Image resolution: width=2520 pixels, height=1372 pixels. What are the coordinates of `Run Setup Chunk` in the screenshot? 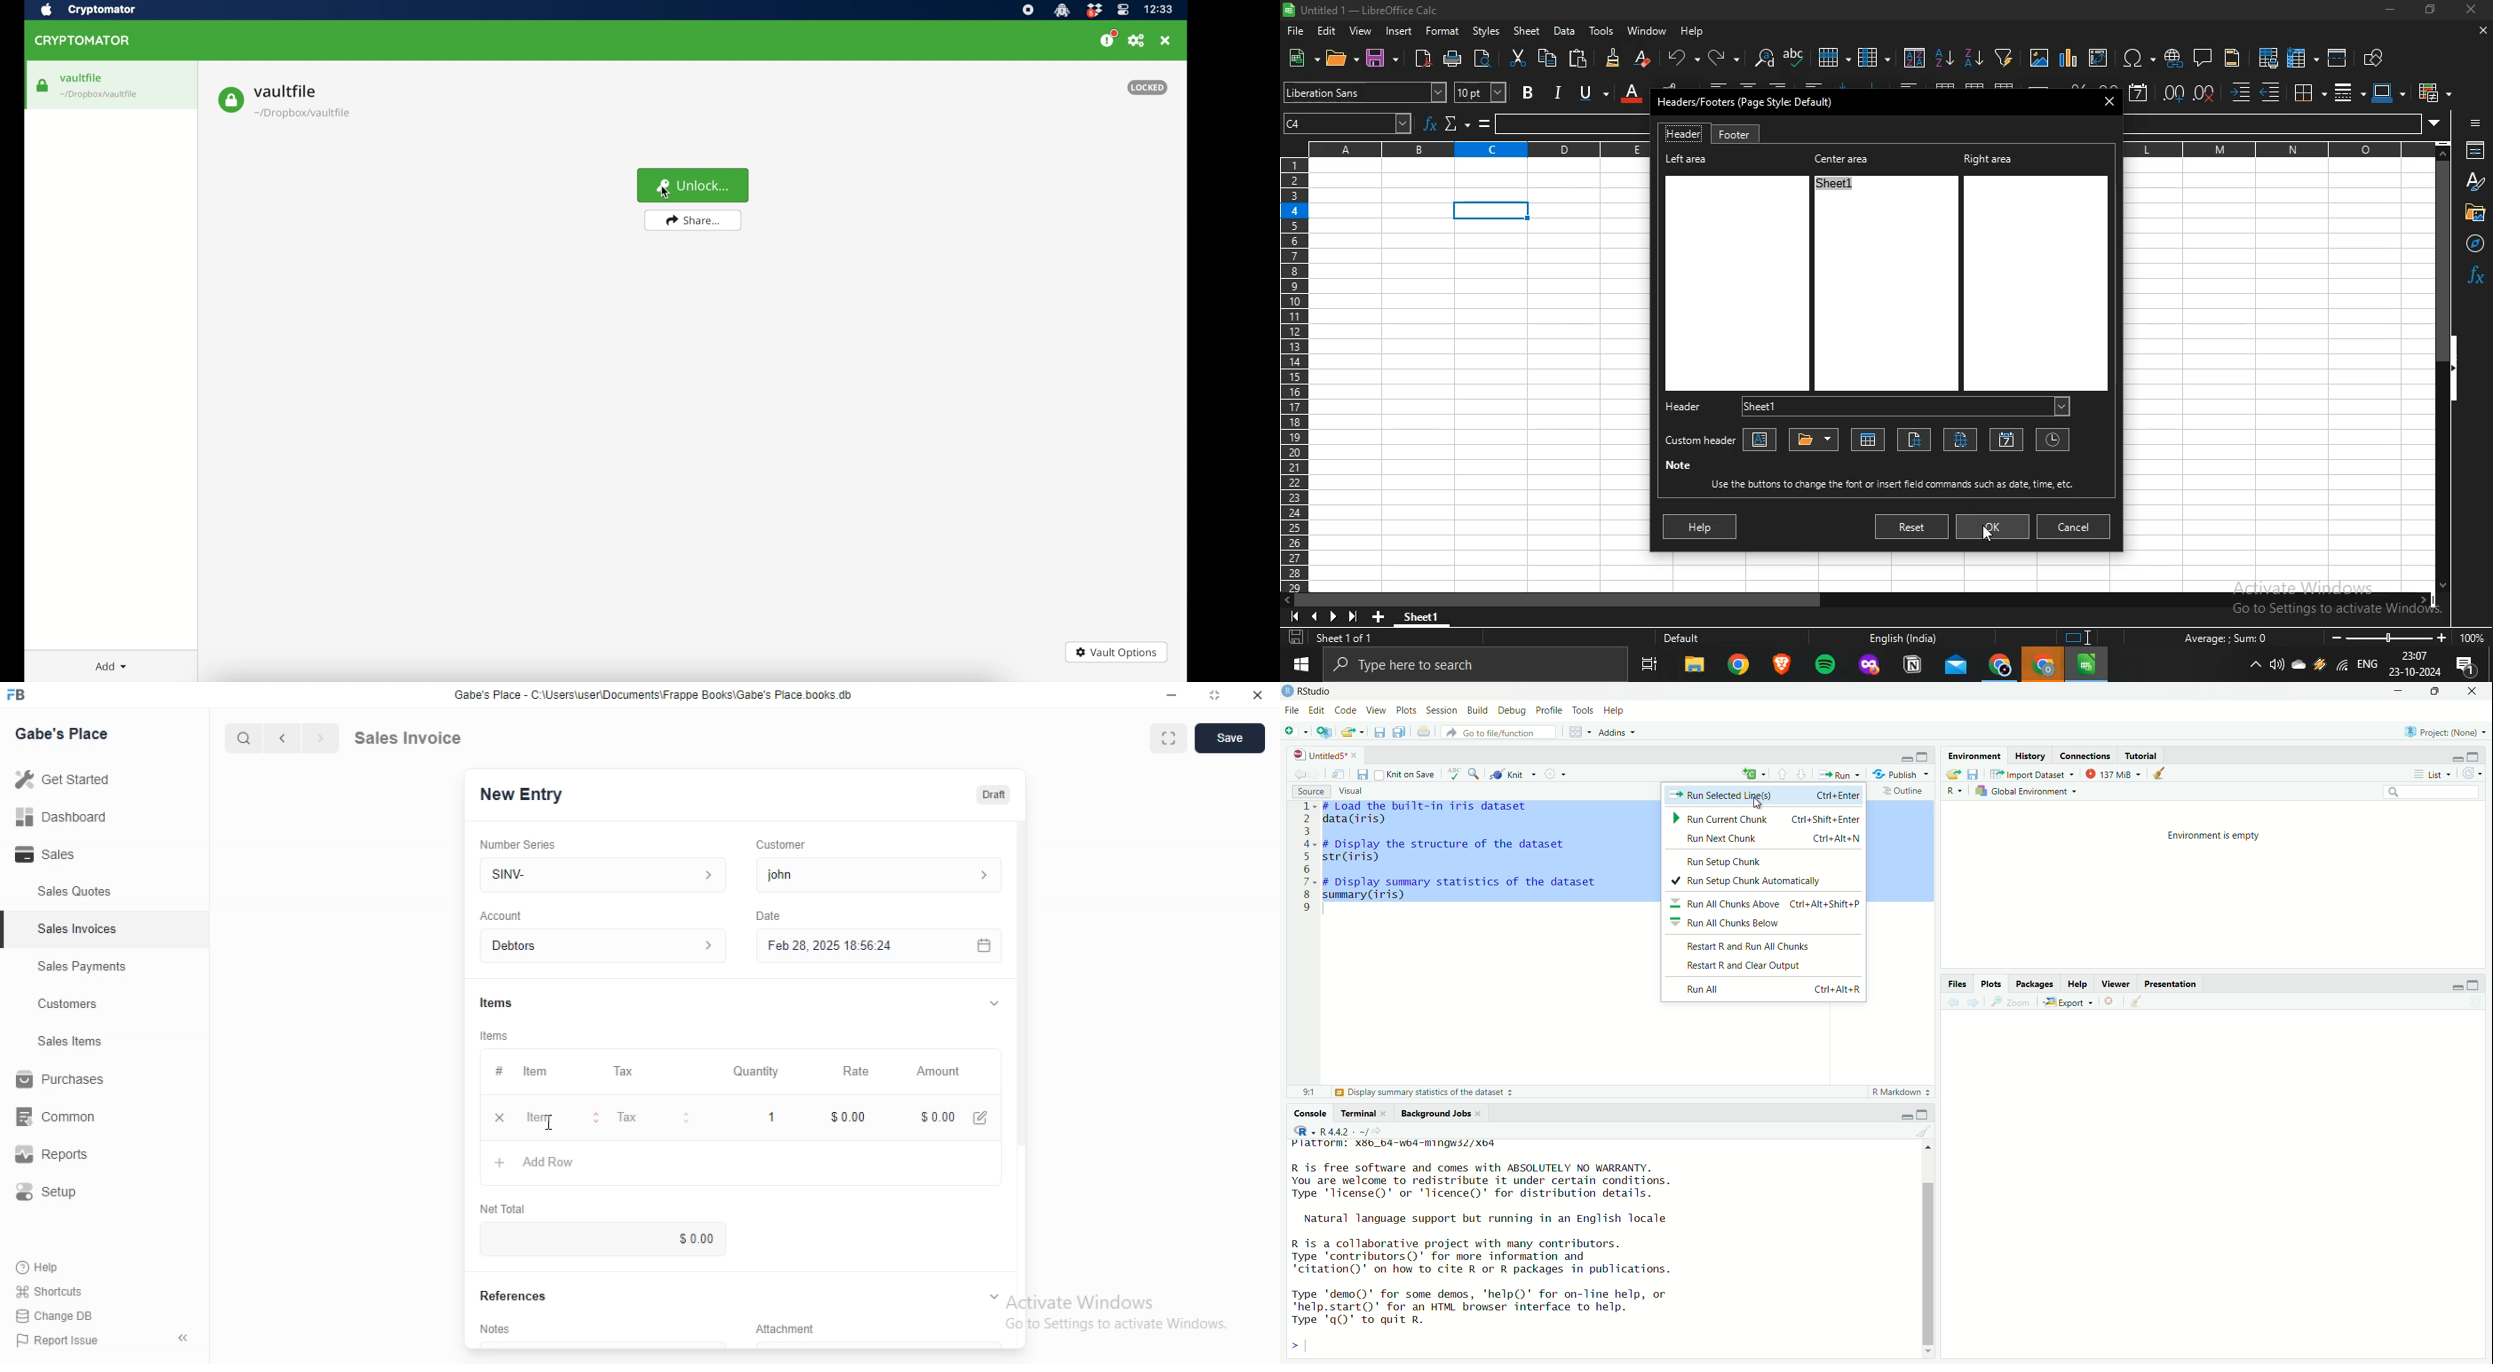 It's located at (1720, 863).